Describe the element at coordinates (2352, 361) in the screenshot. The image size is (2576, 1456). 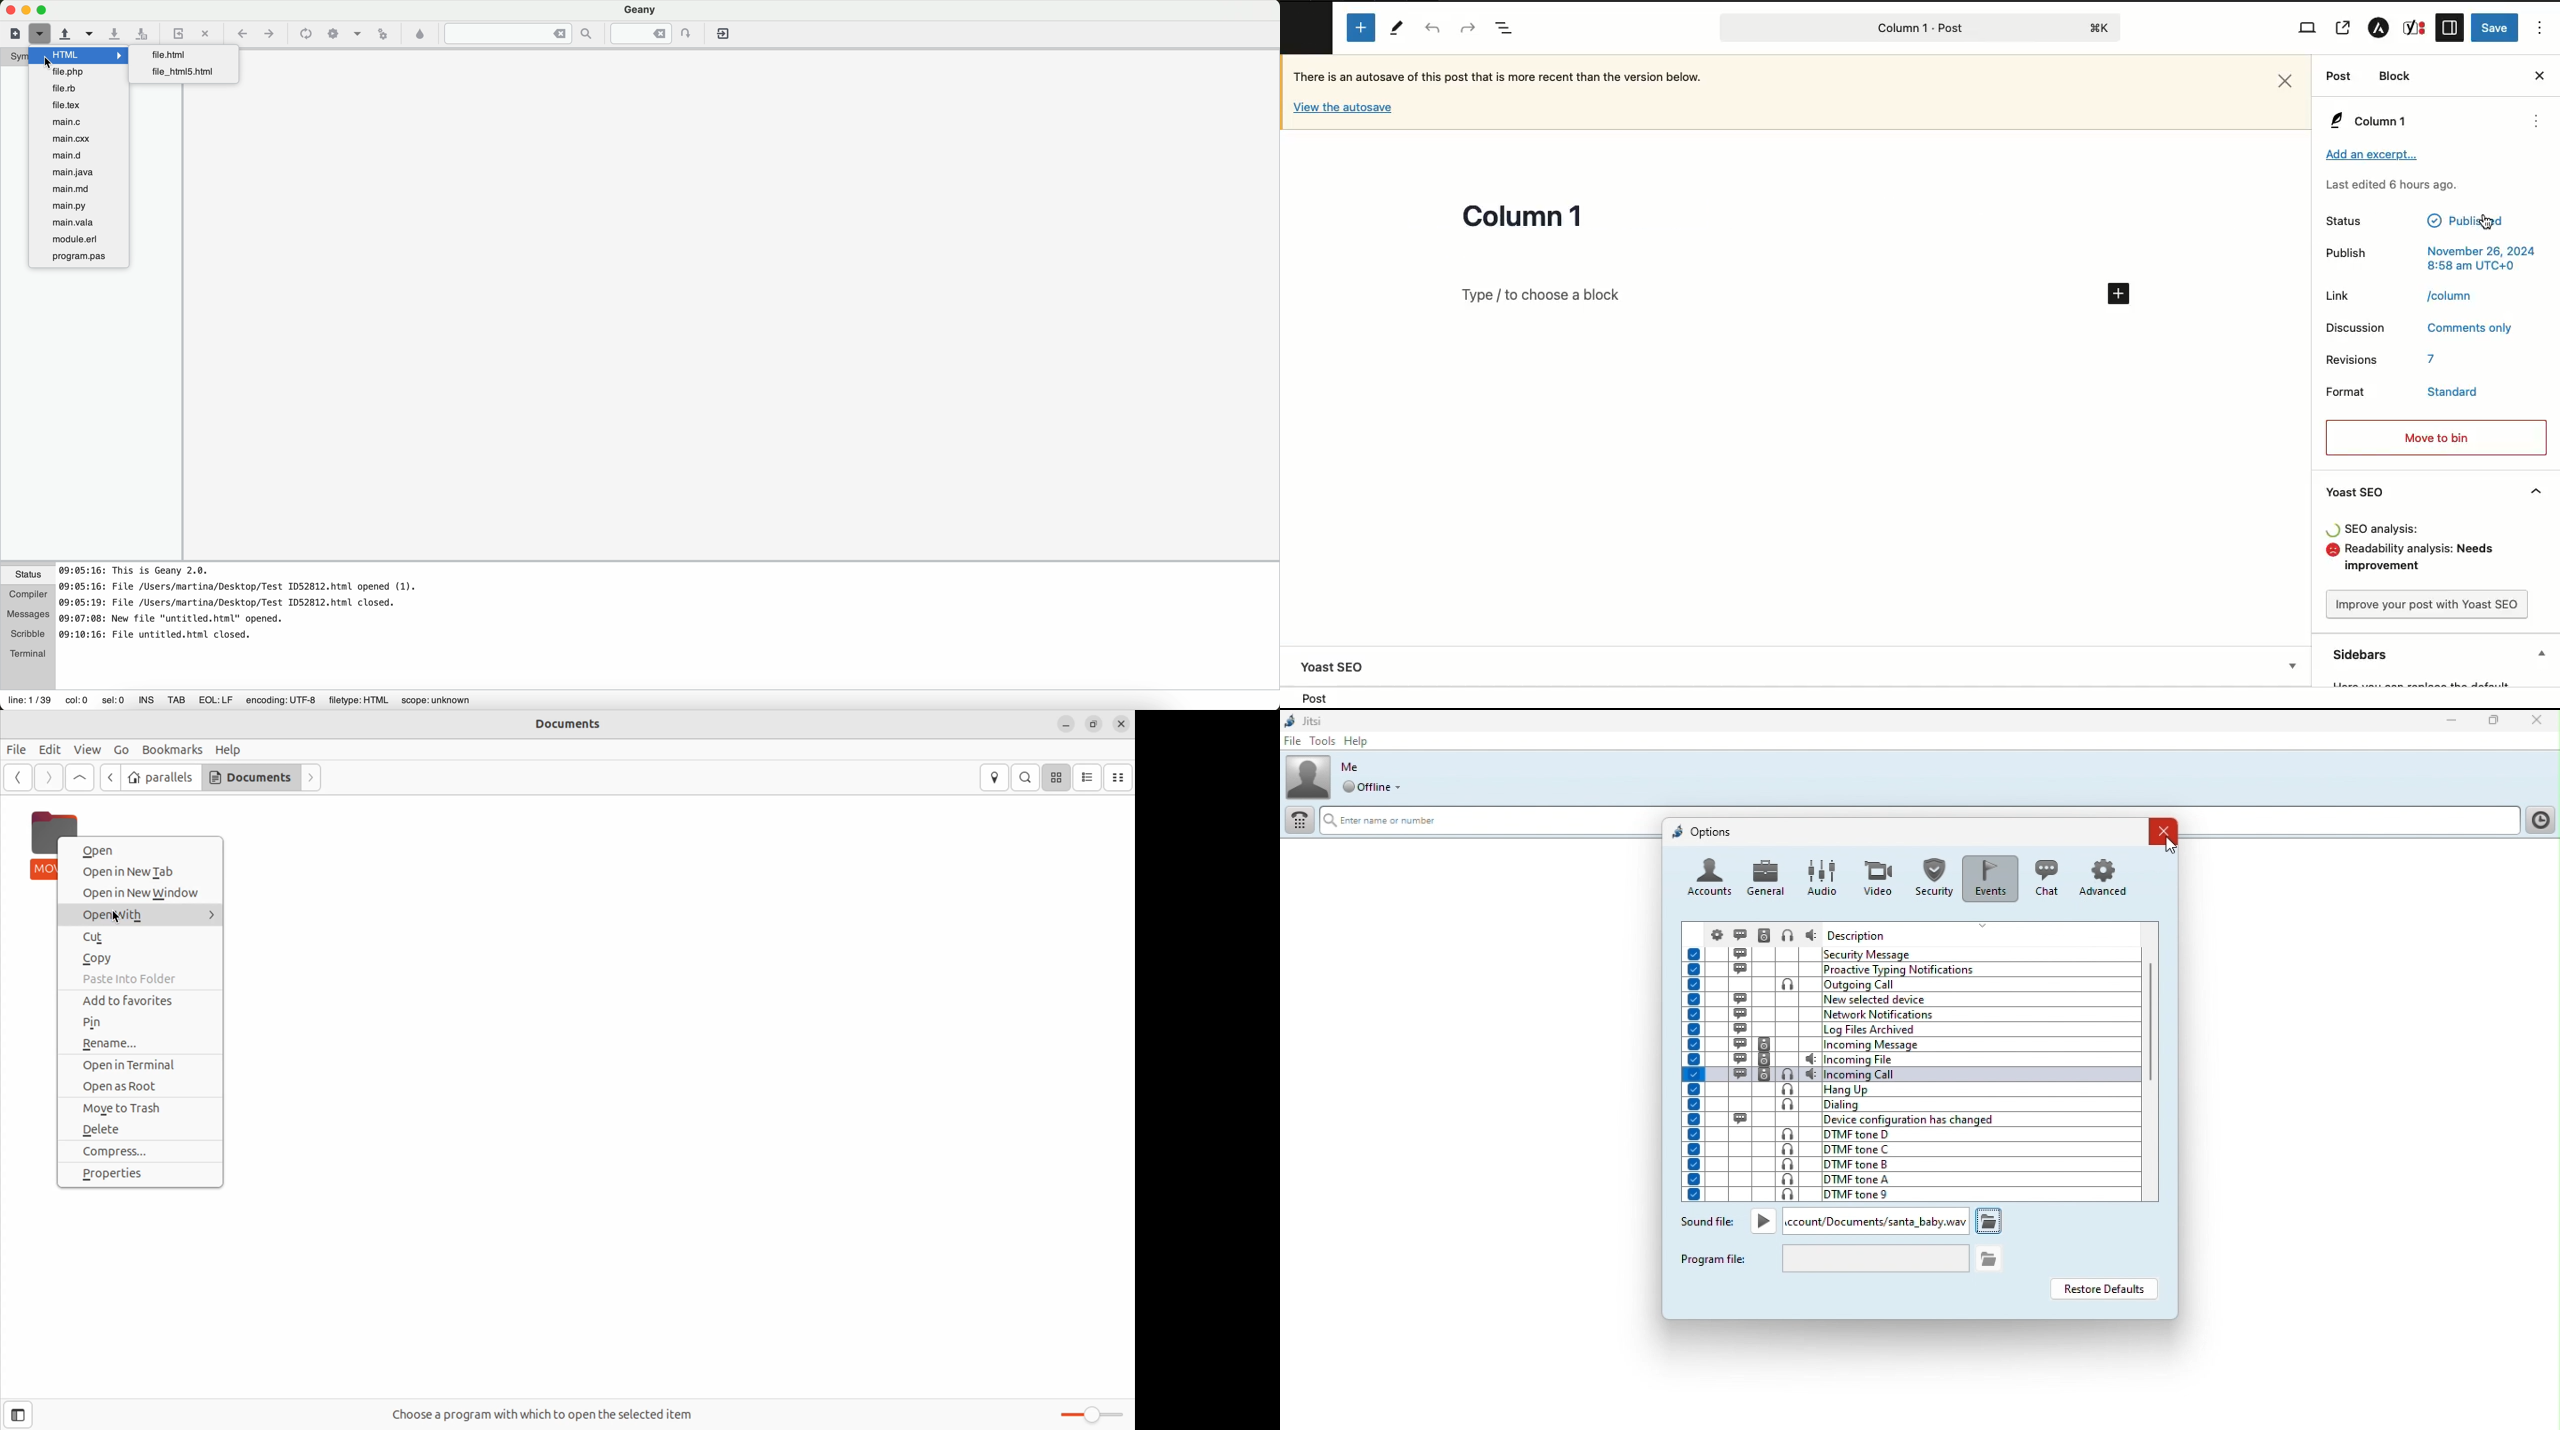
I see `Revisions` at that location.